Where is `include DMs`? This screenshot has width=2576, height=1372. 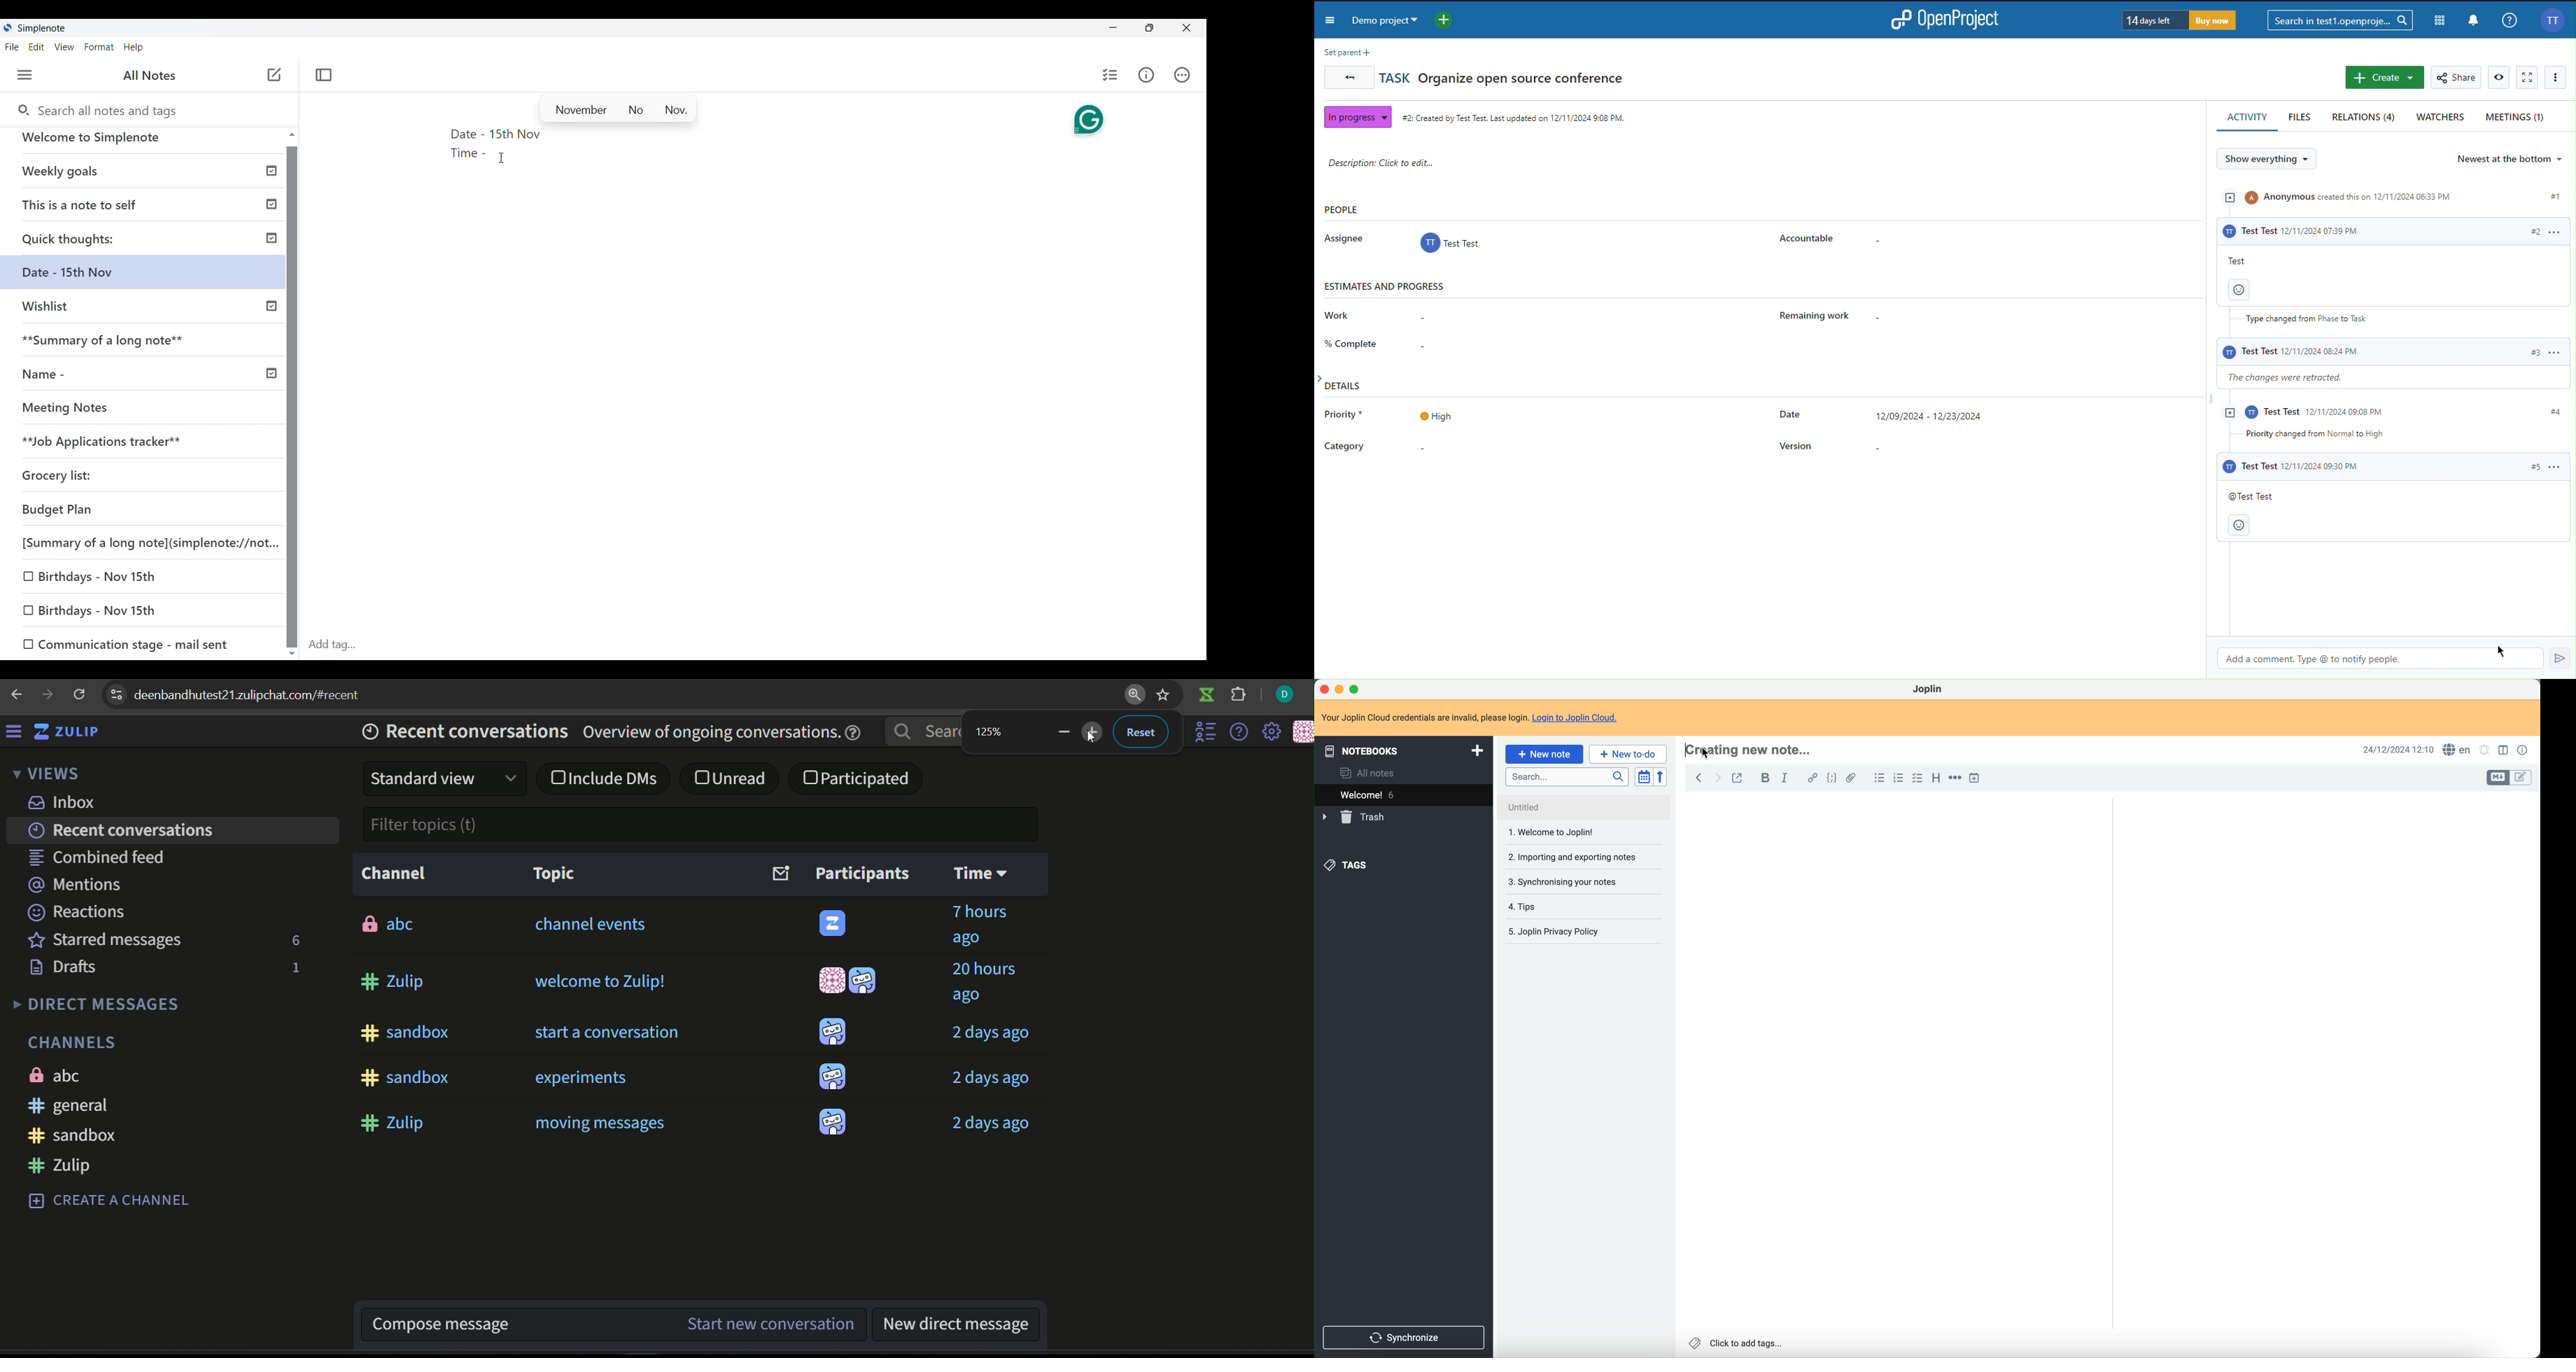 include DMs is located at coordinates (603, 777).